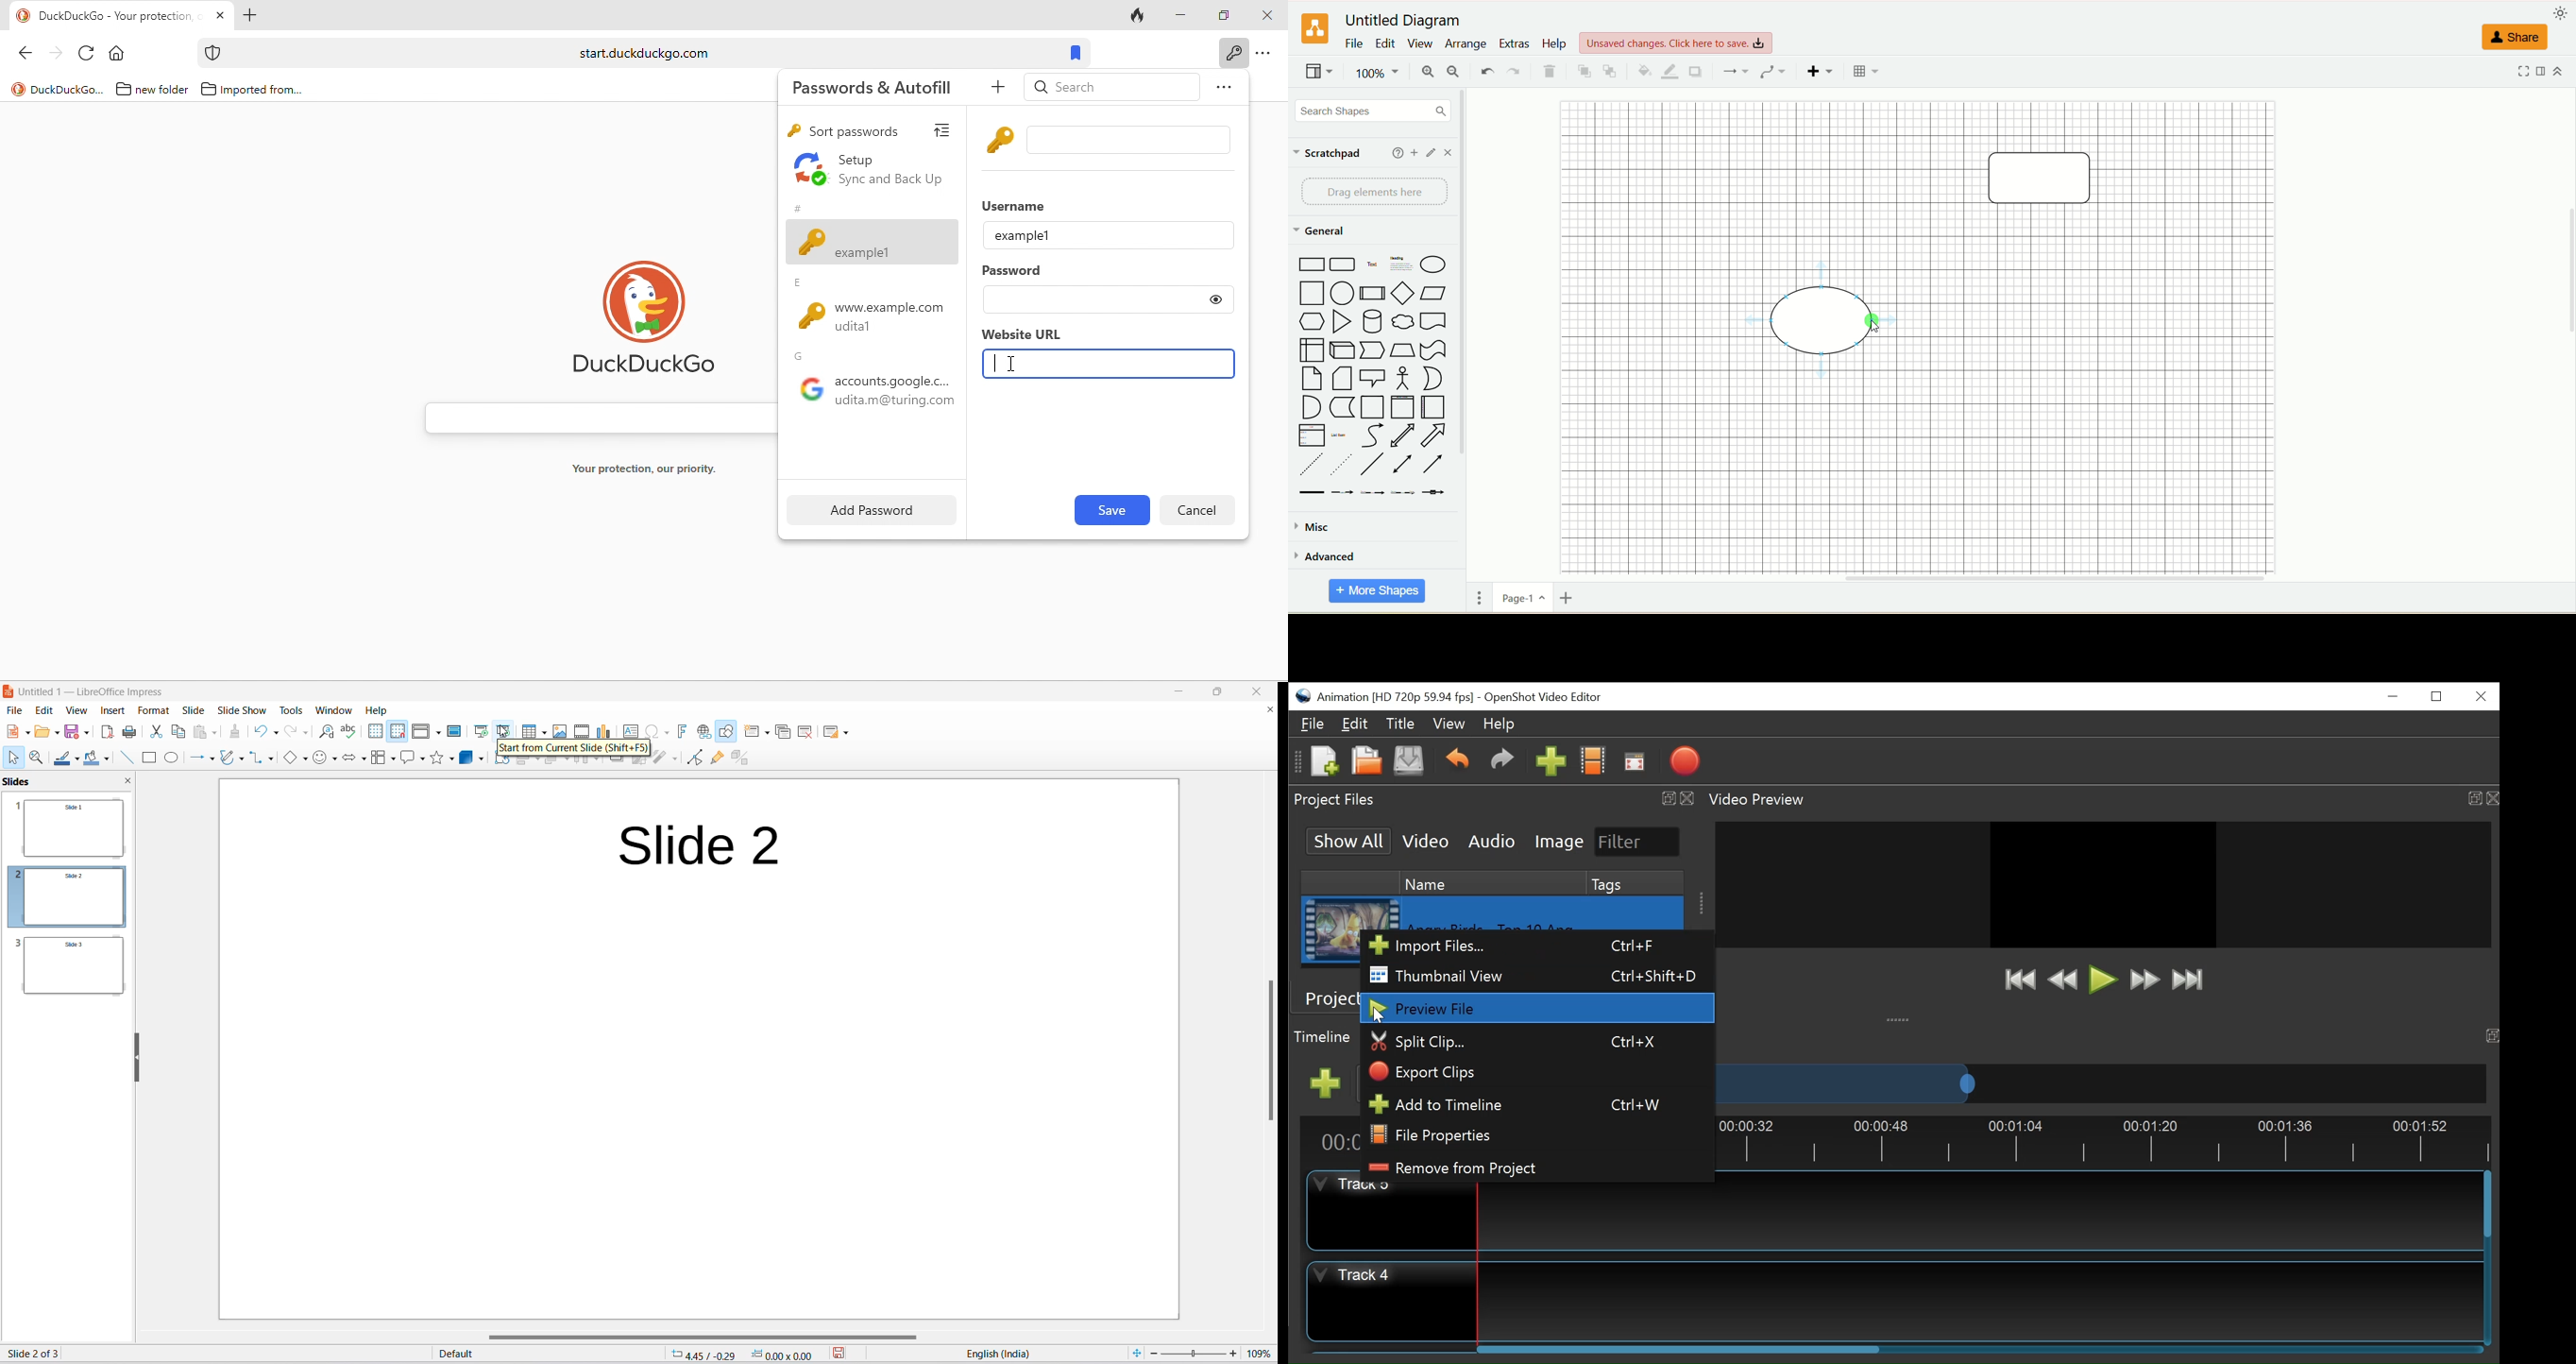 This screenshot has height=1372, width=2576. What do you see at coordinates (1313, 724) in the screenshot?
I see `File` at bounding box center [1313, 724].